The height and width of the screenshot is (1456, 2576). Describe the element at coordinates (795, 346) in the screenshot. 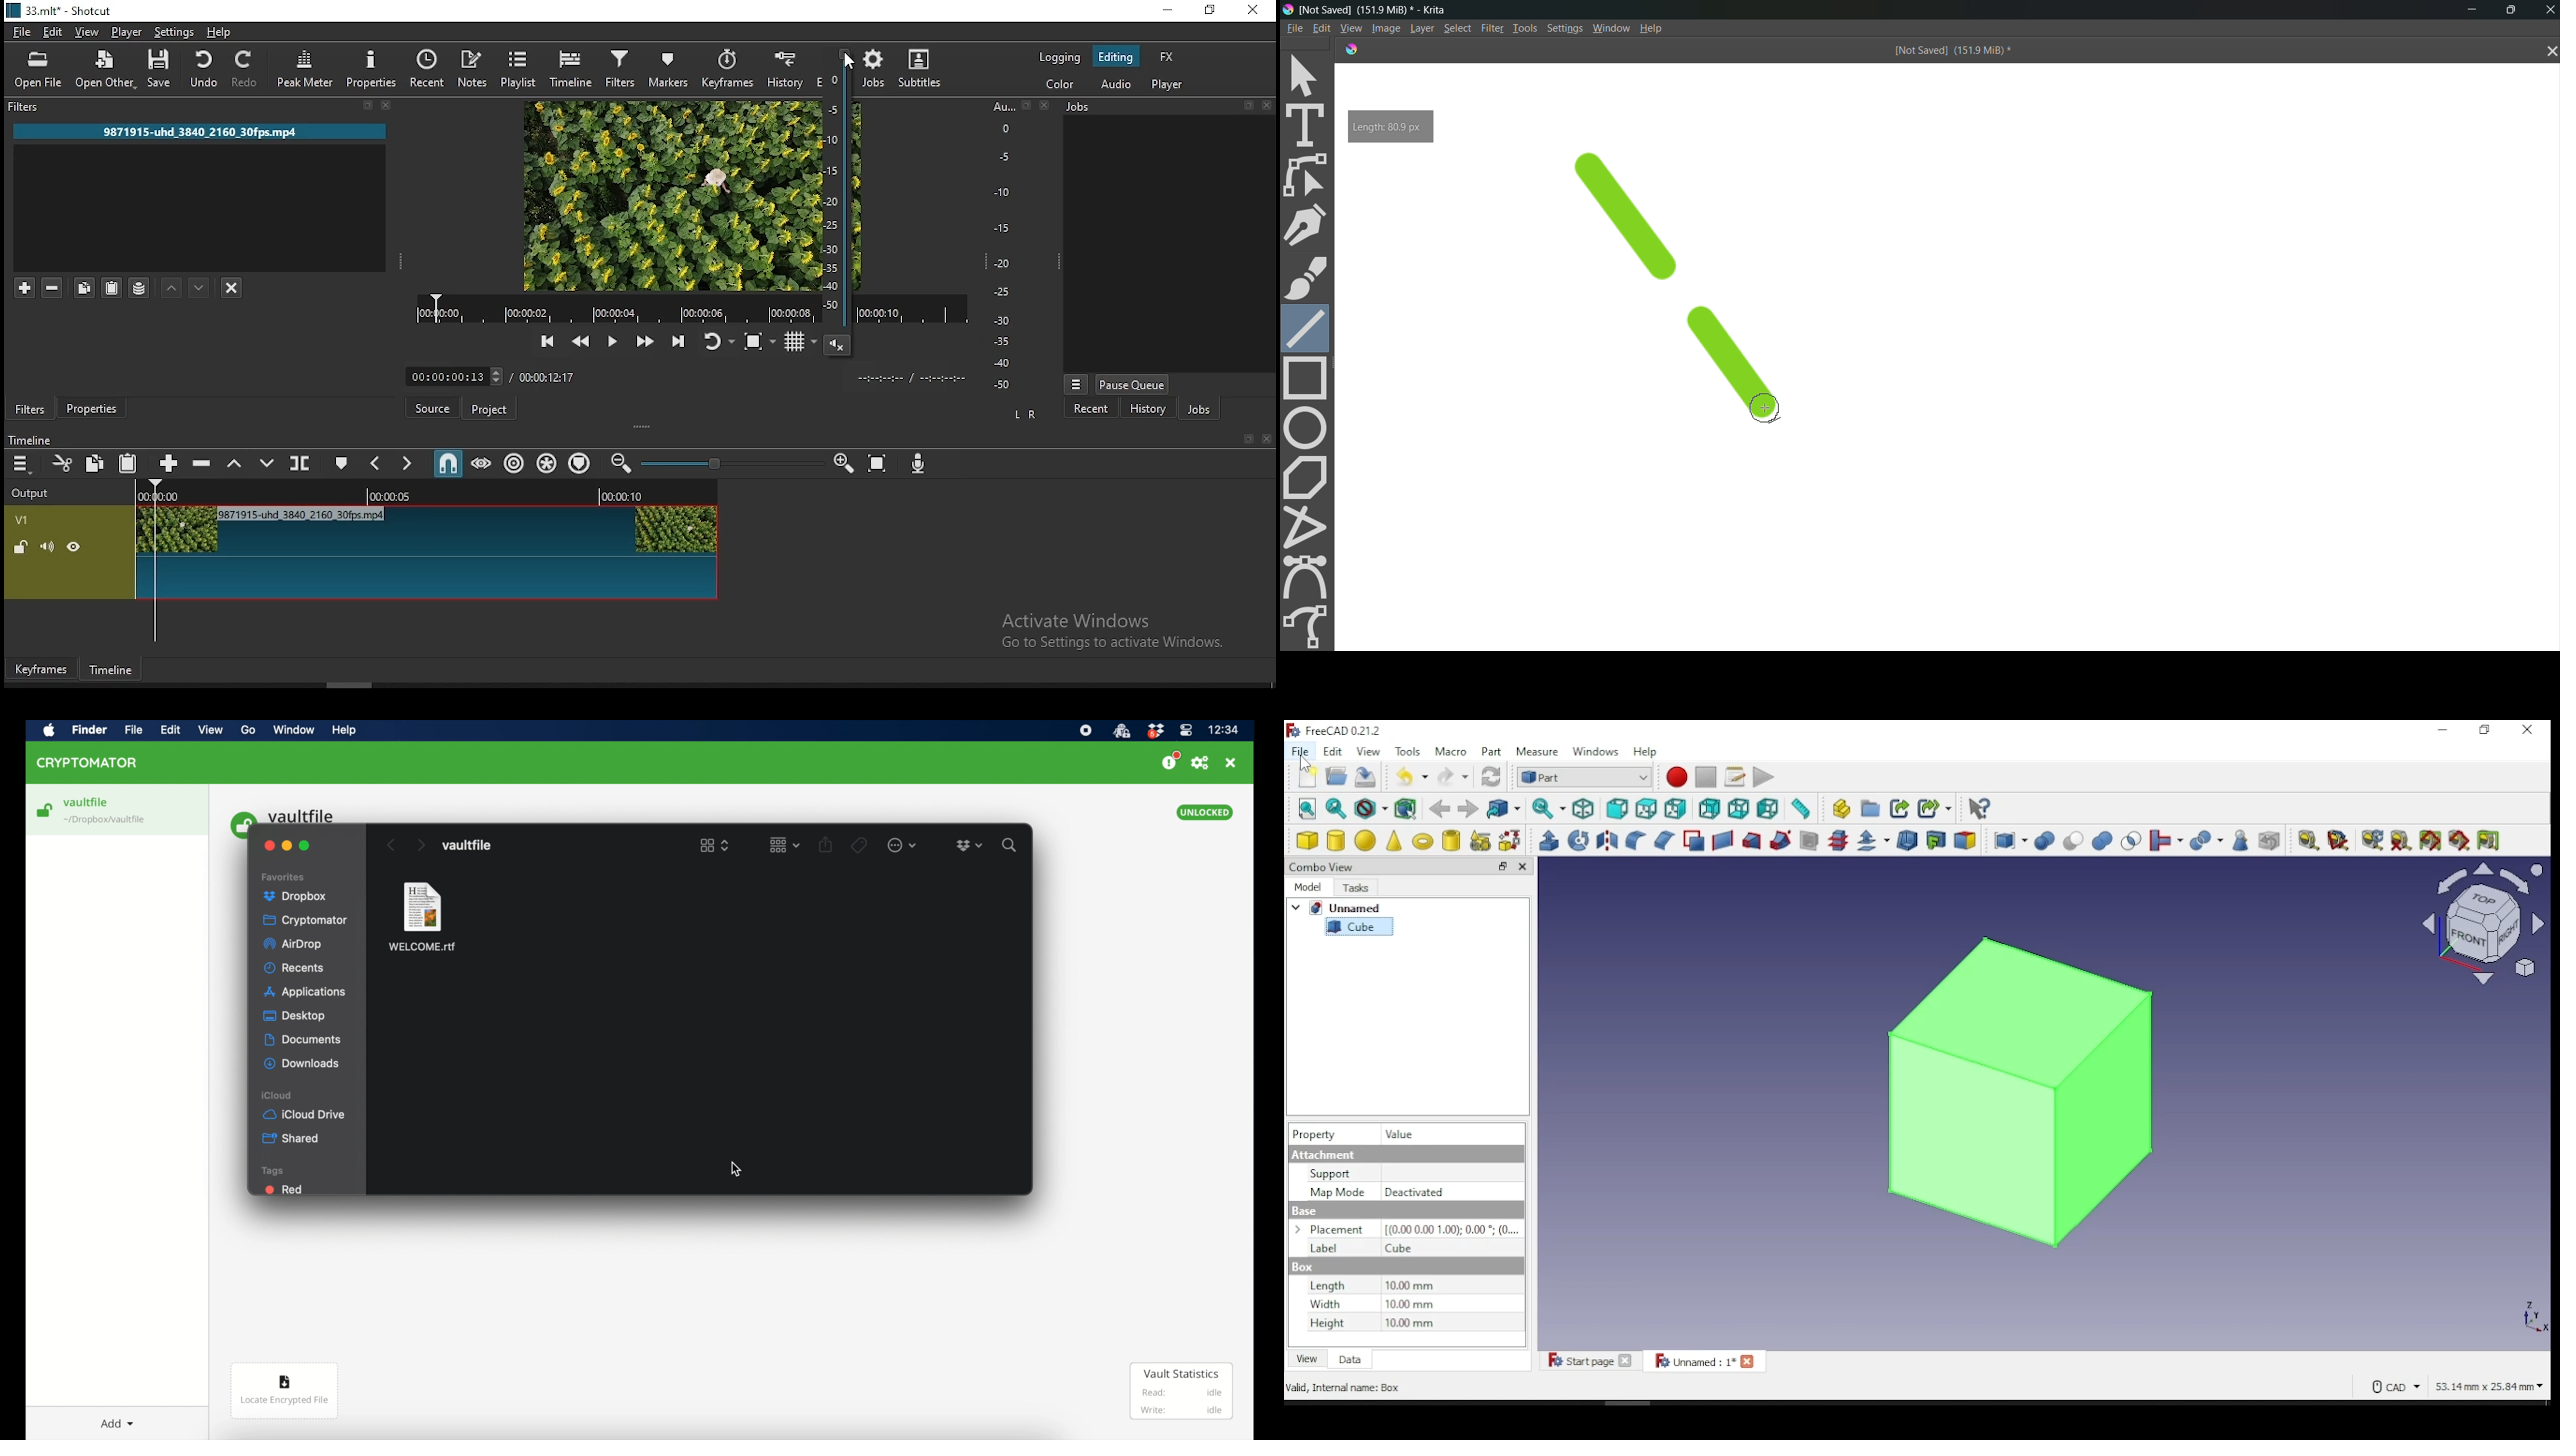

I see `toggle grid display on player` at that location.